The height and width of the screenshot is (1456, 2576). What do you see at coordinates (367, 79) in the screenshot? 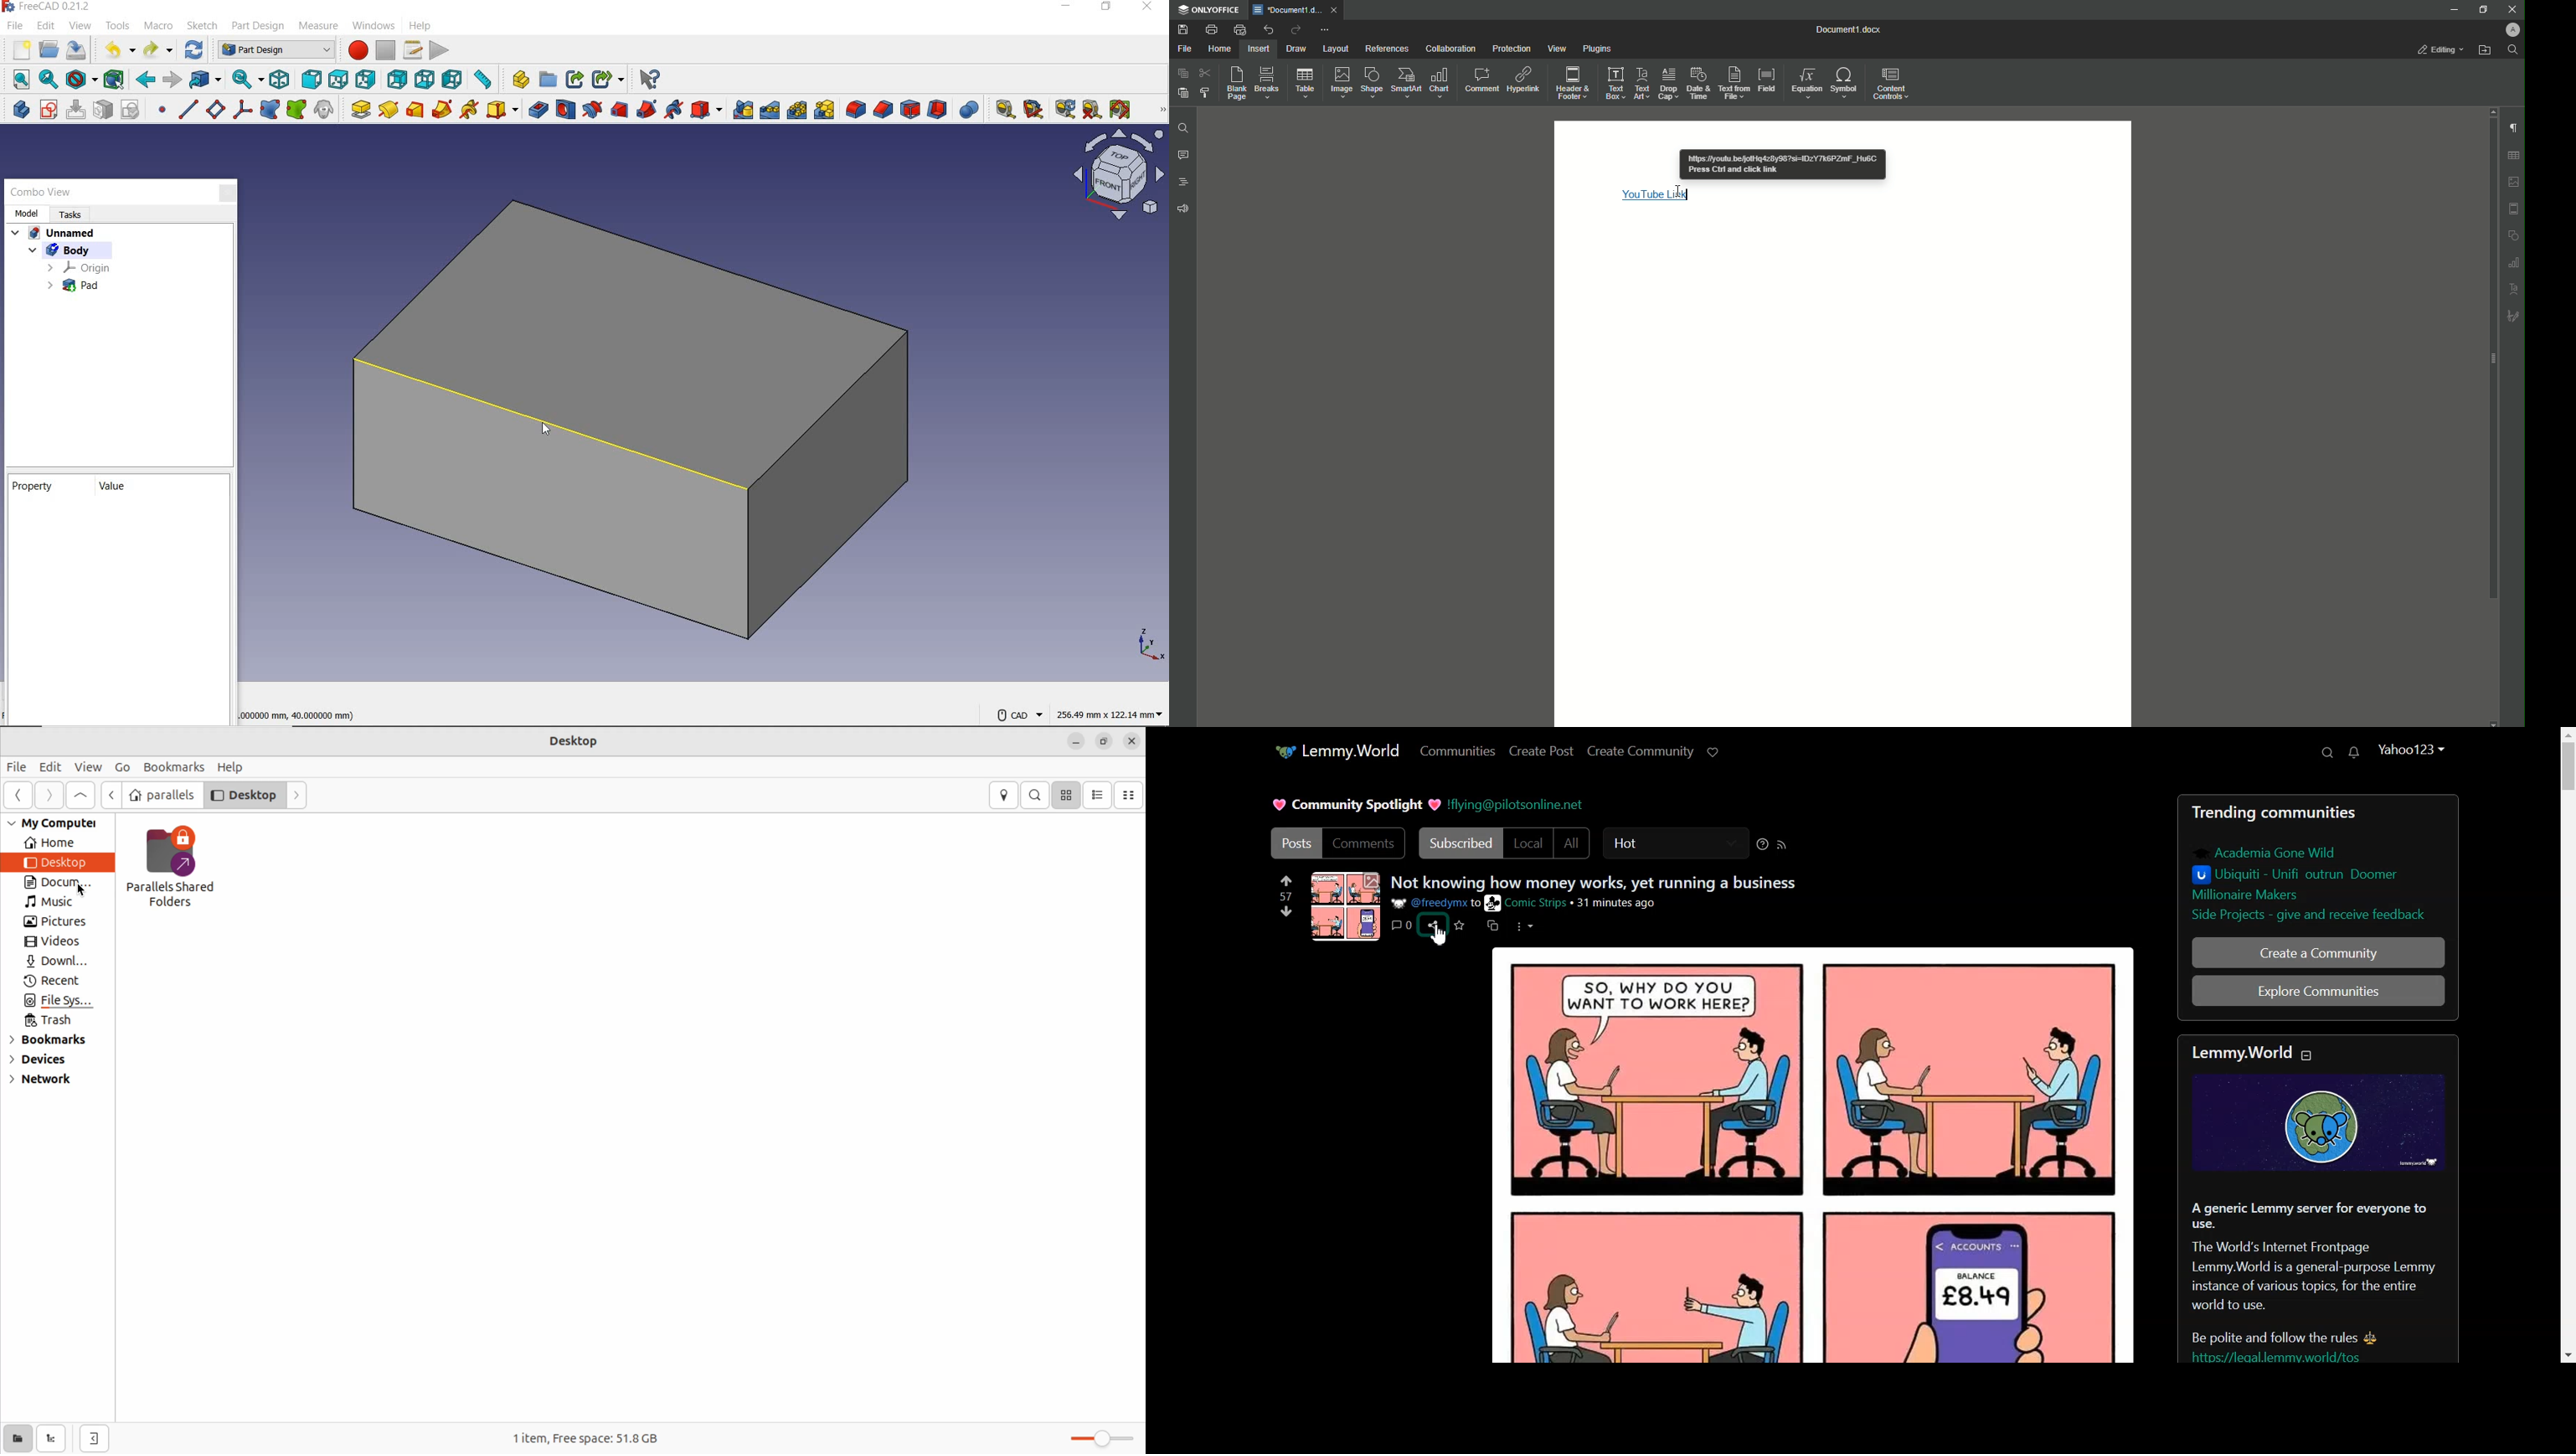
I see `right` at bounding box center [367, 79].